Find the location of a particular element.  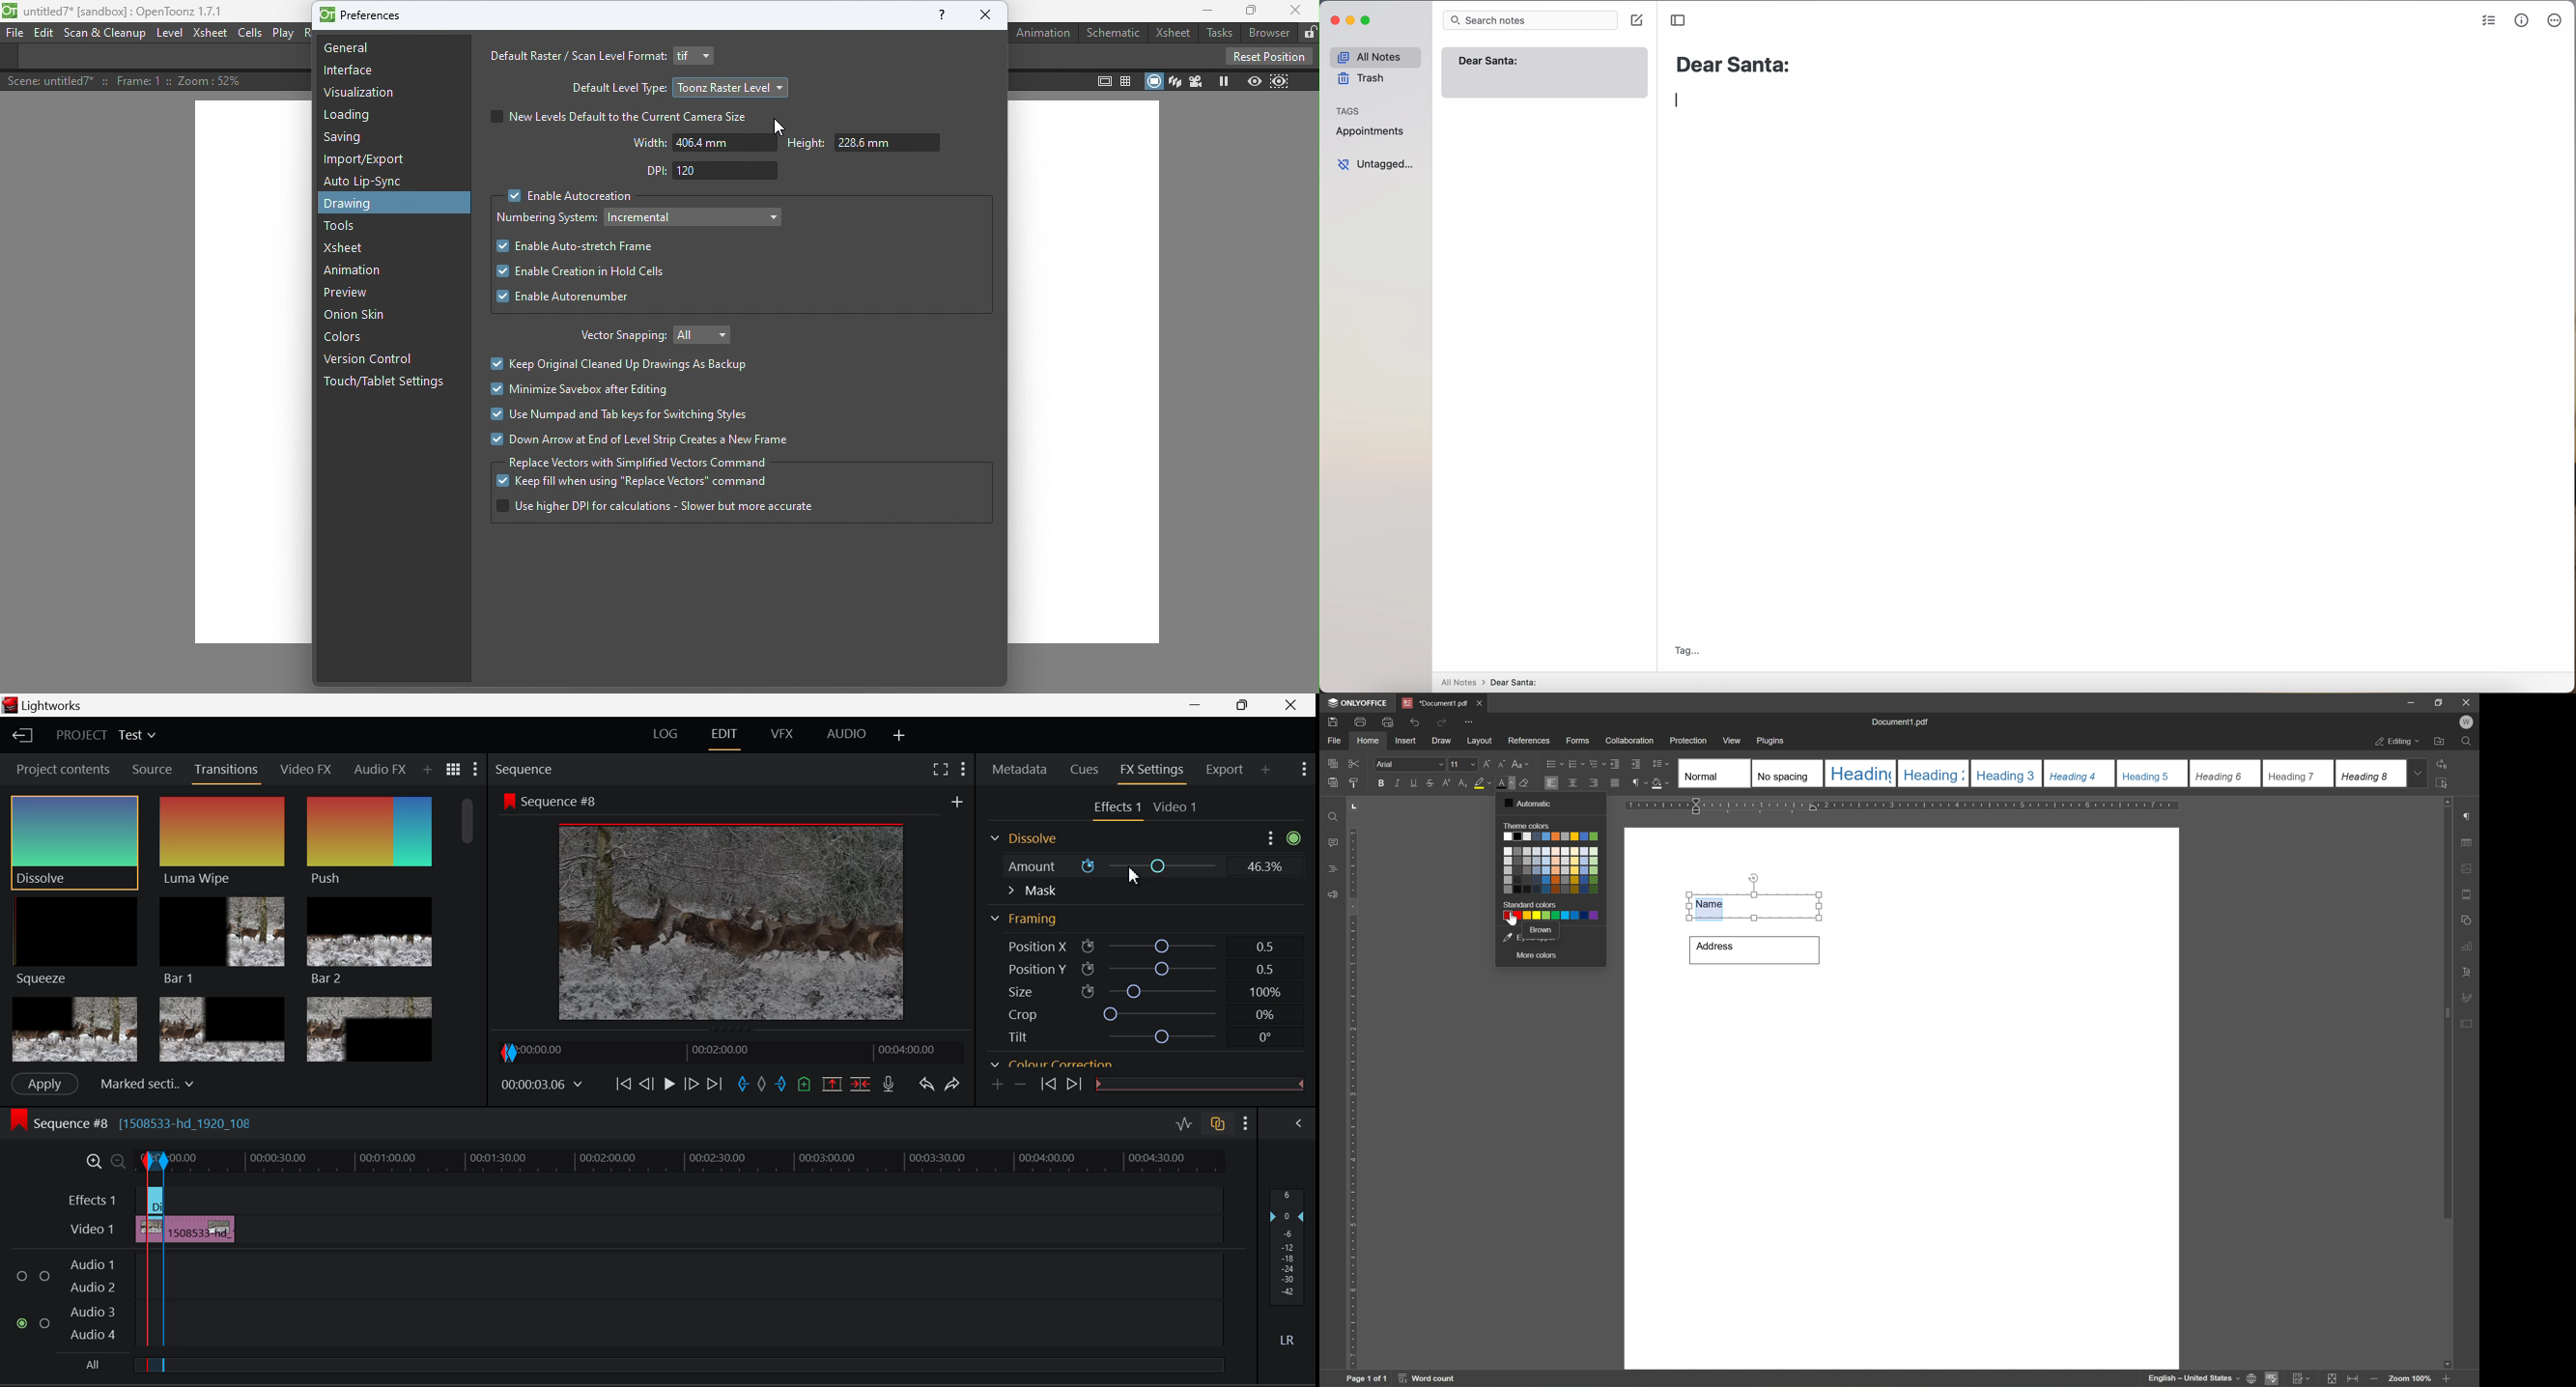

tag is located at coordinates (1698, 656).